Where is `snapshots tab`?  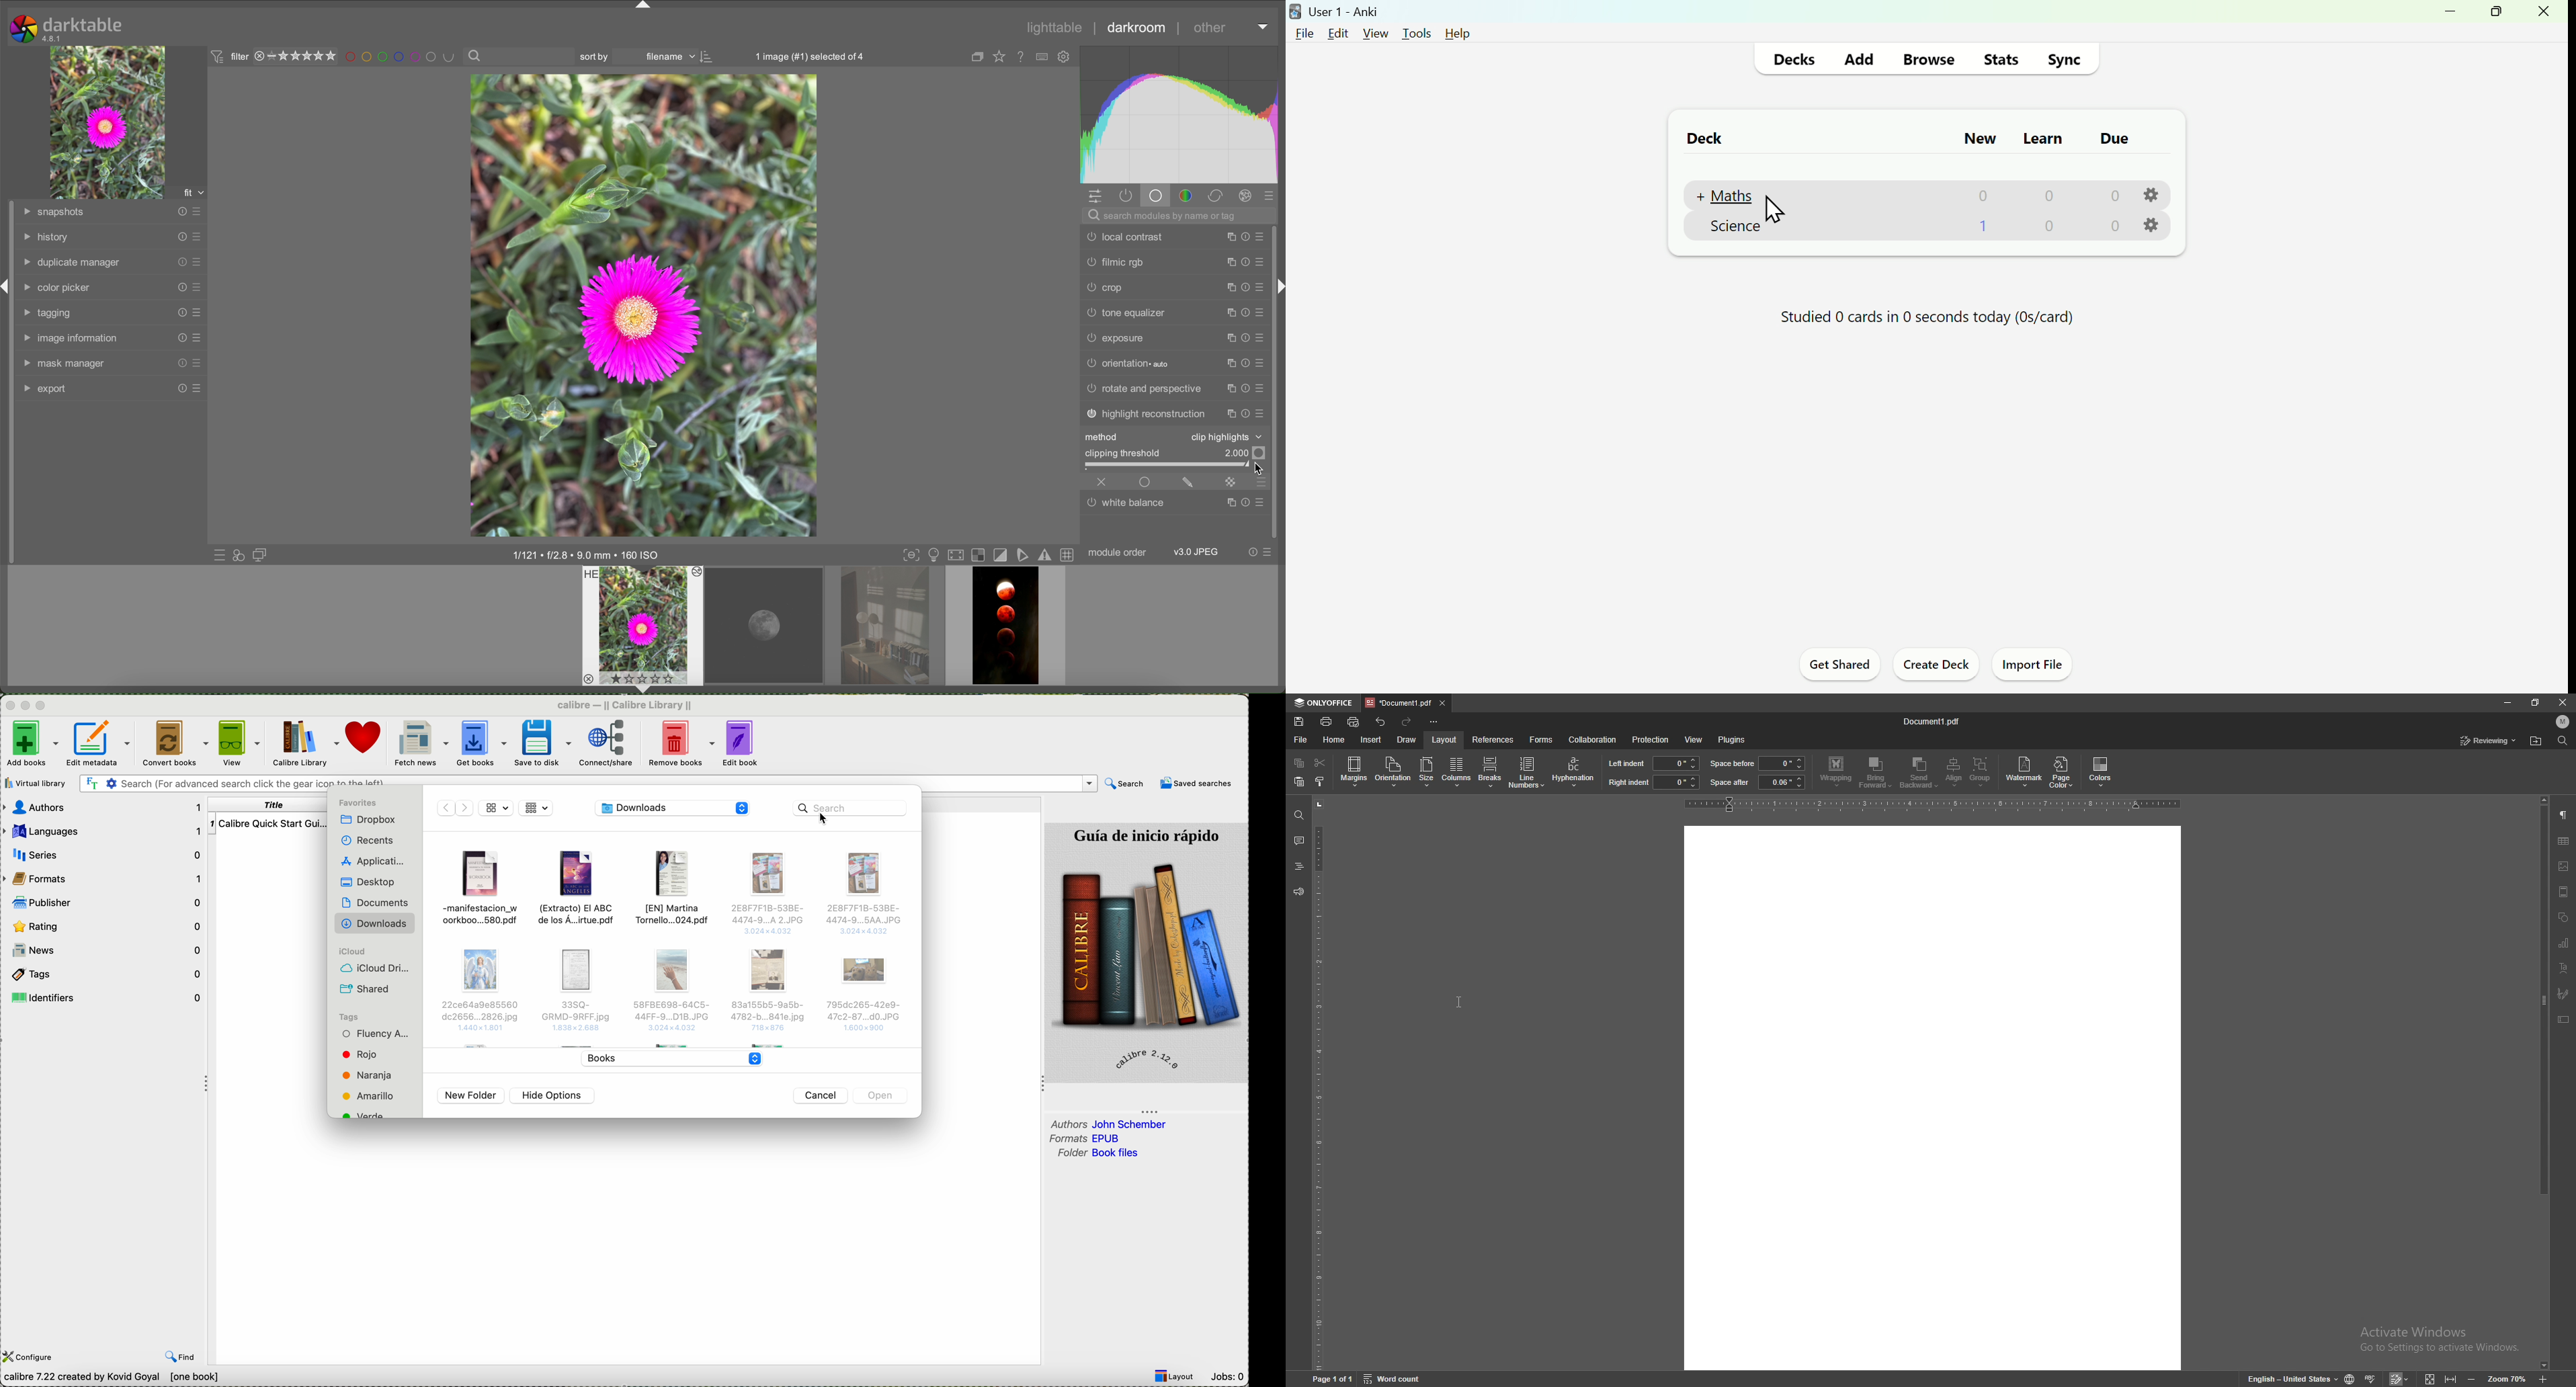
snapshots tab is located at coordinates (54, 211).